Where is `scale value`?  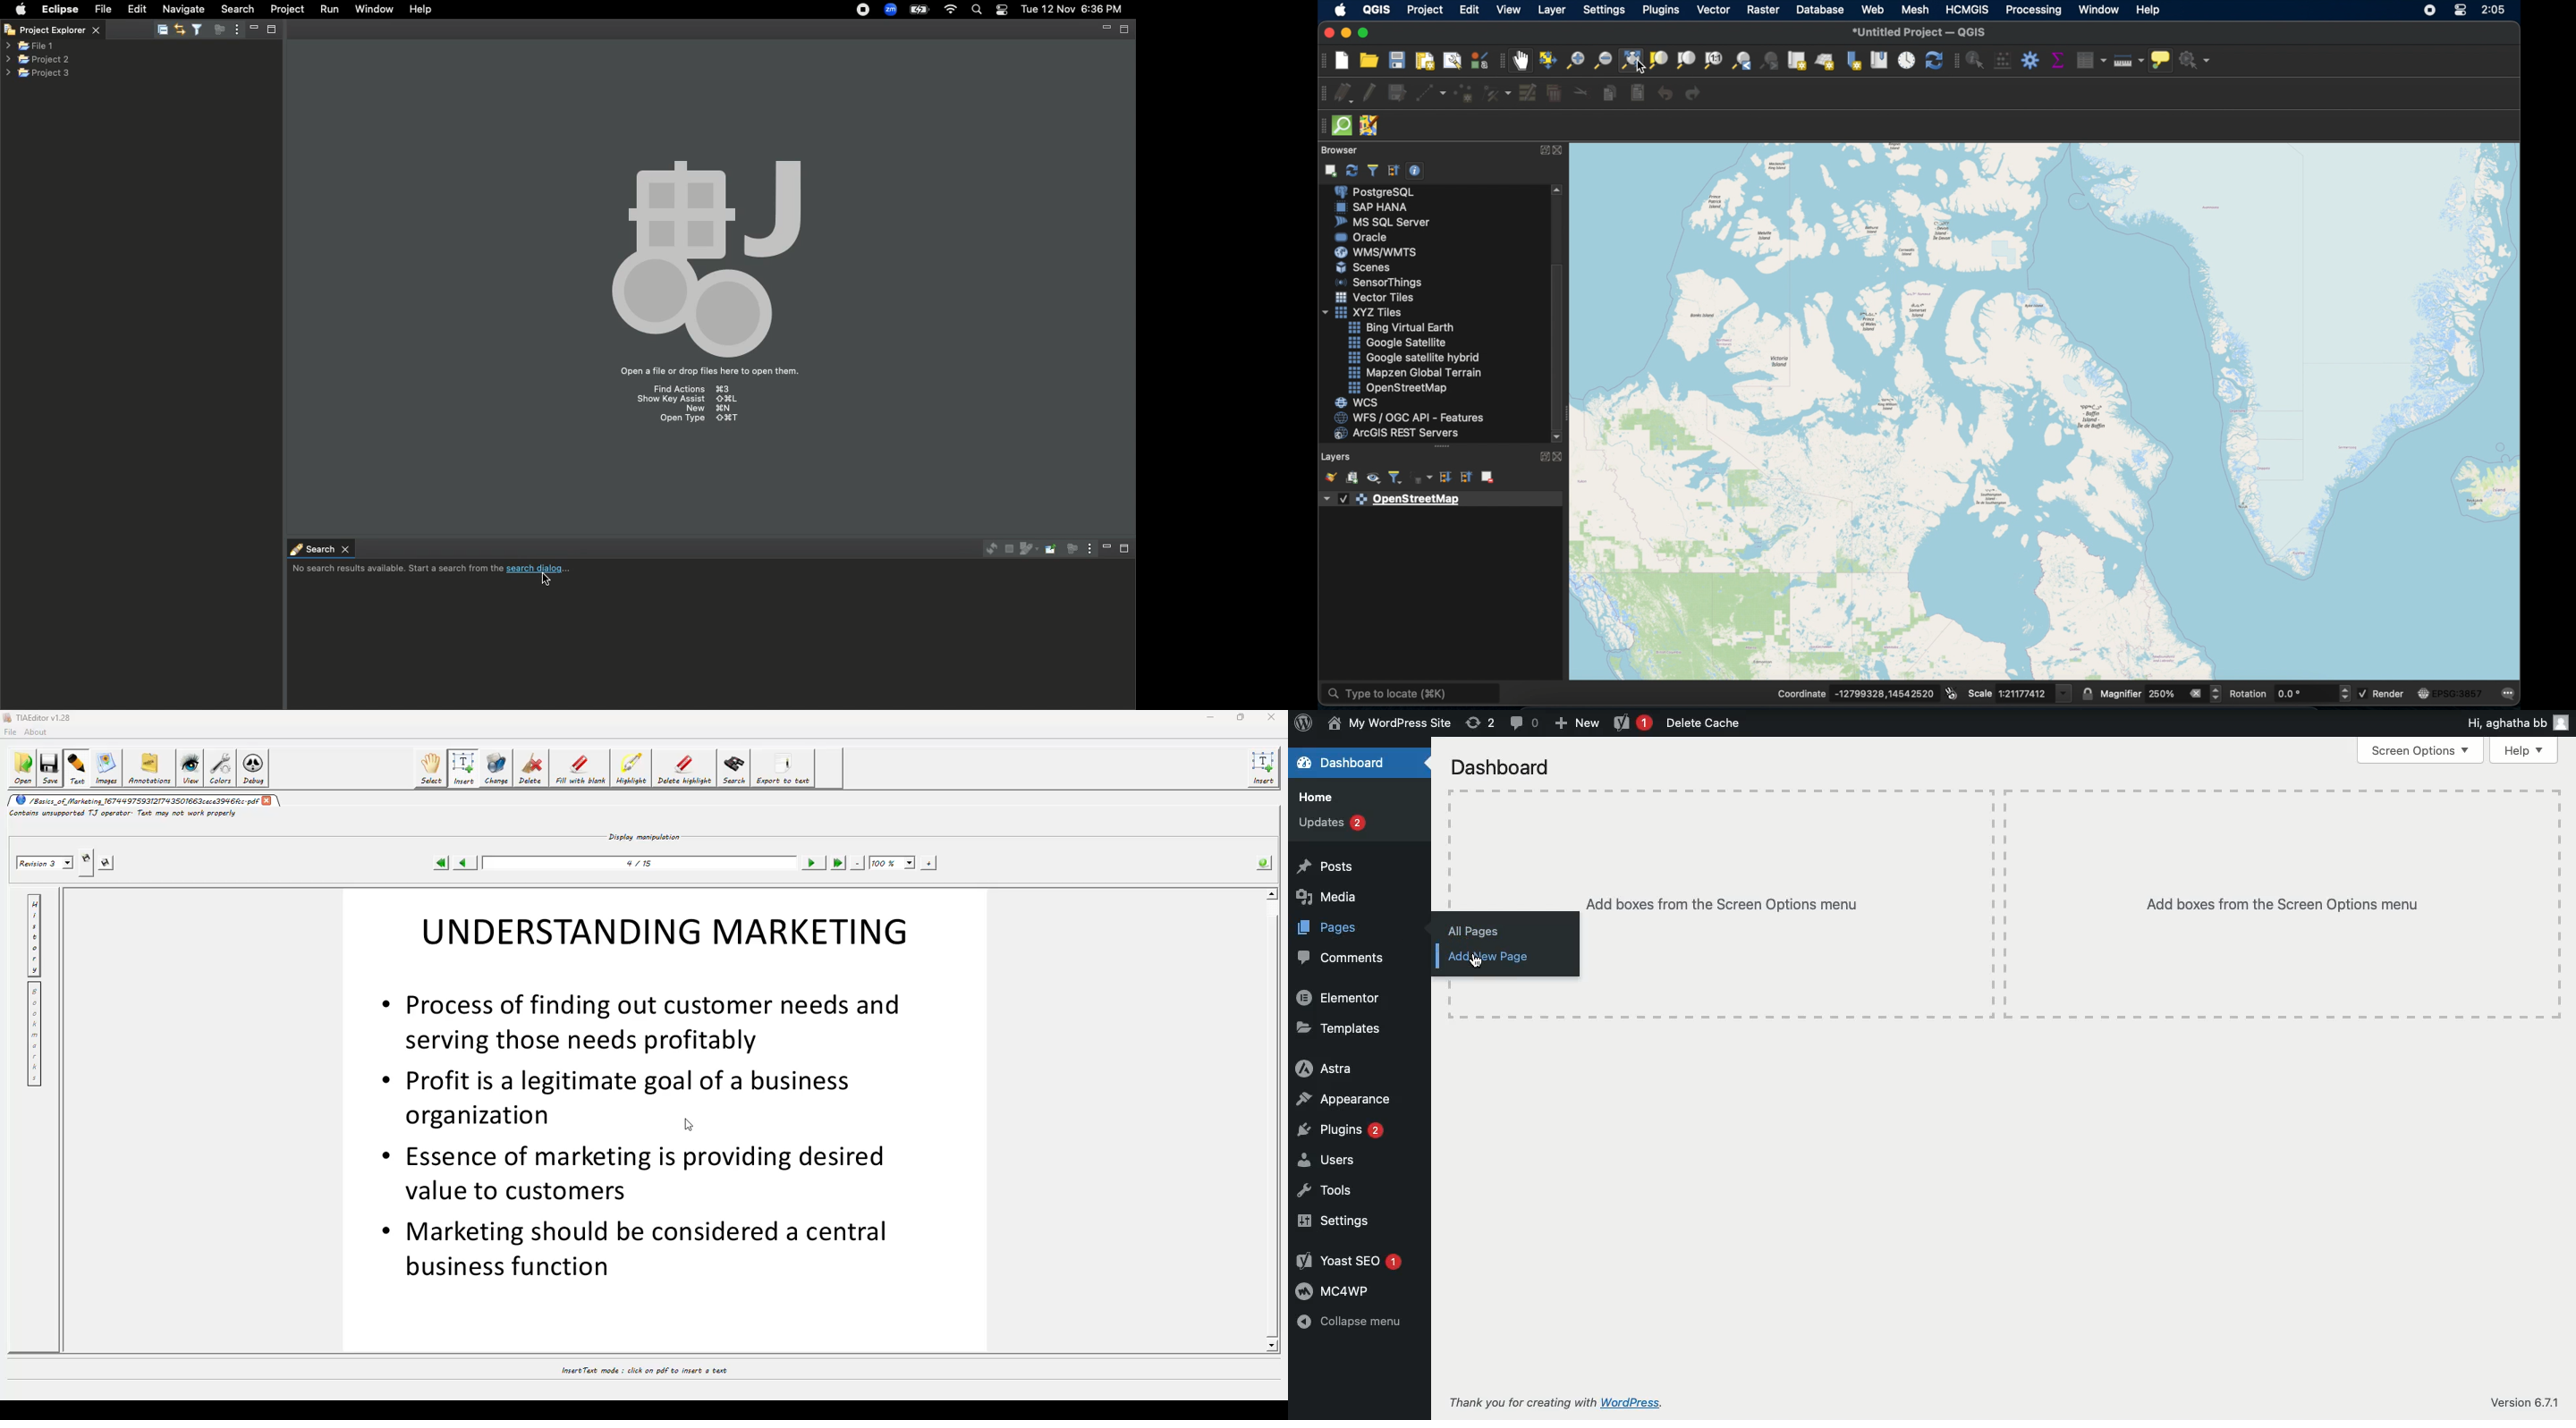
scale value is located at coordinates (2023, 694).